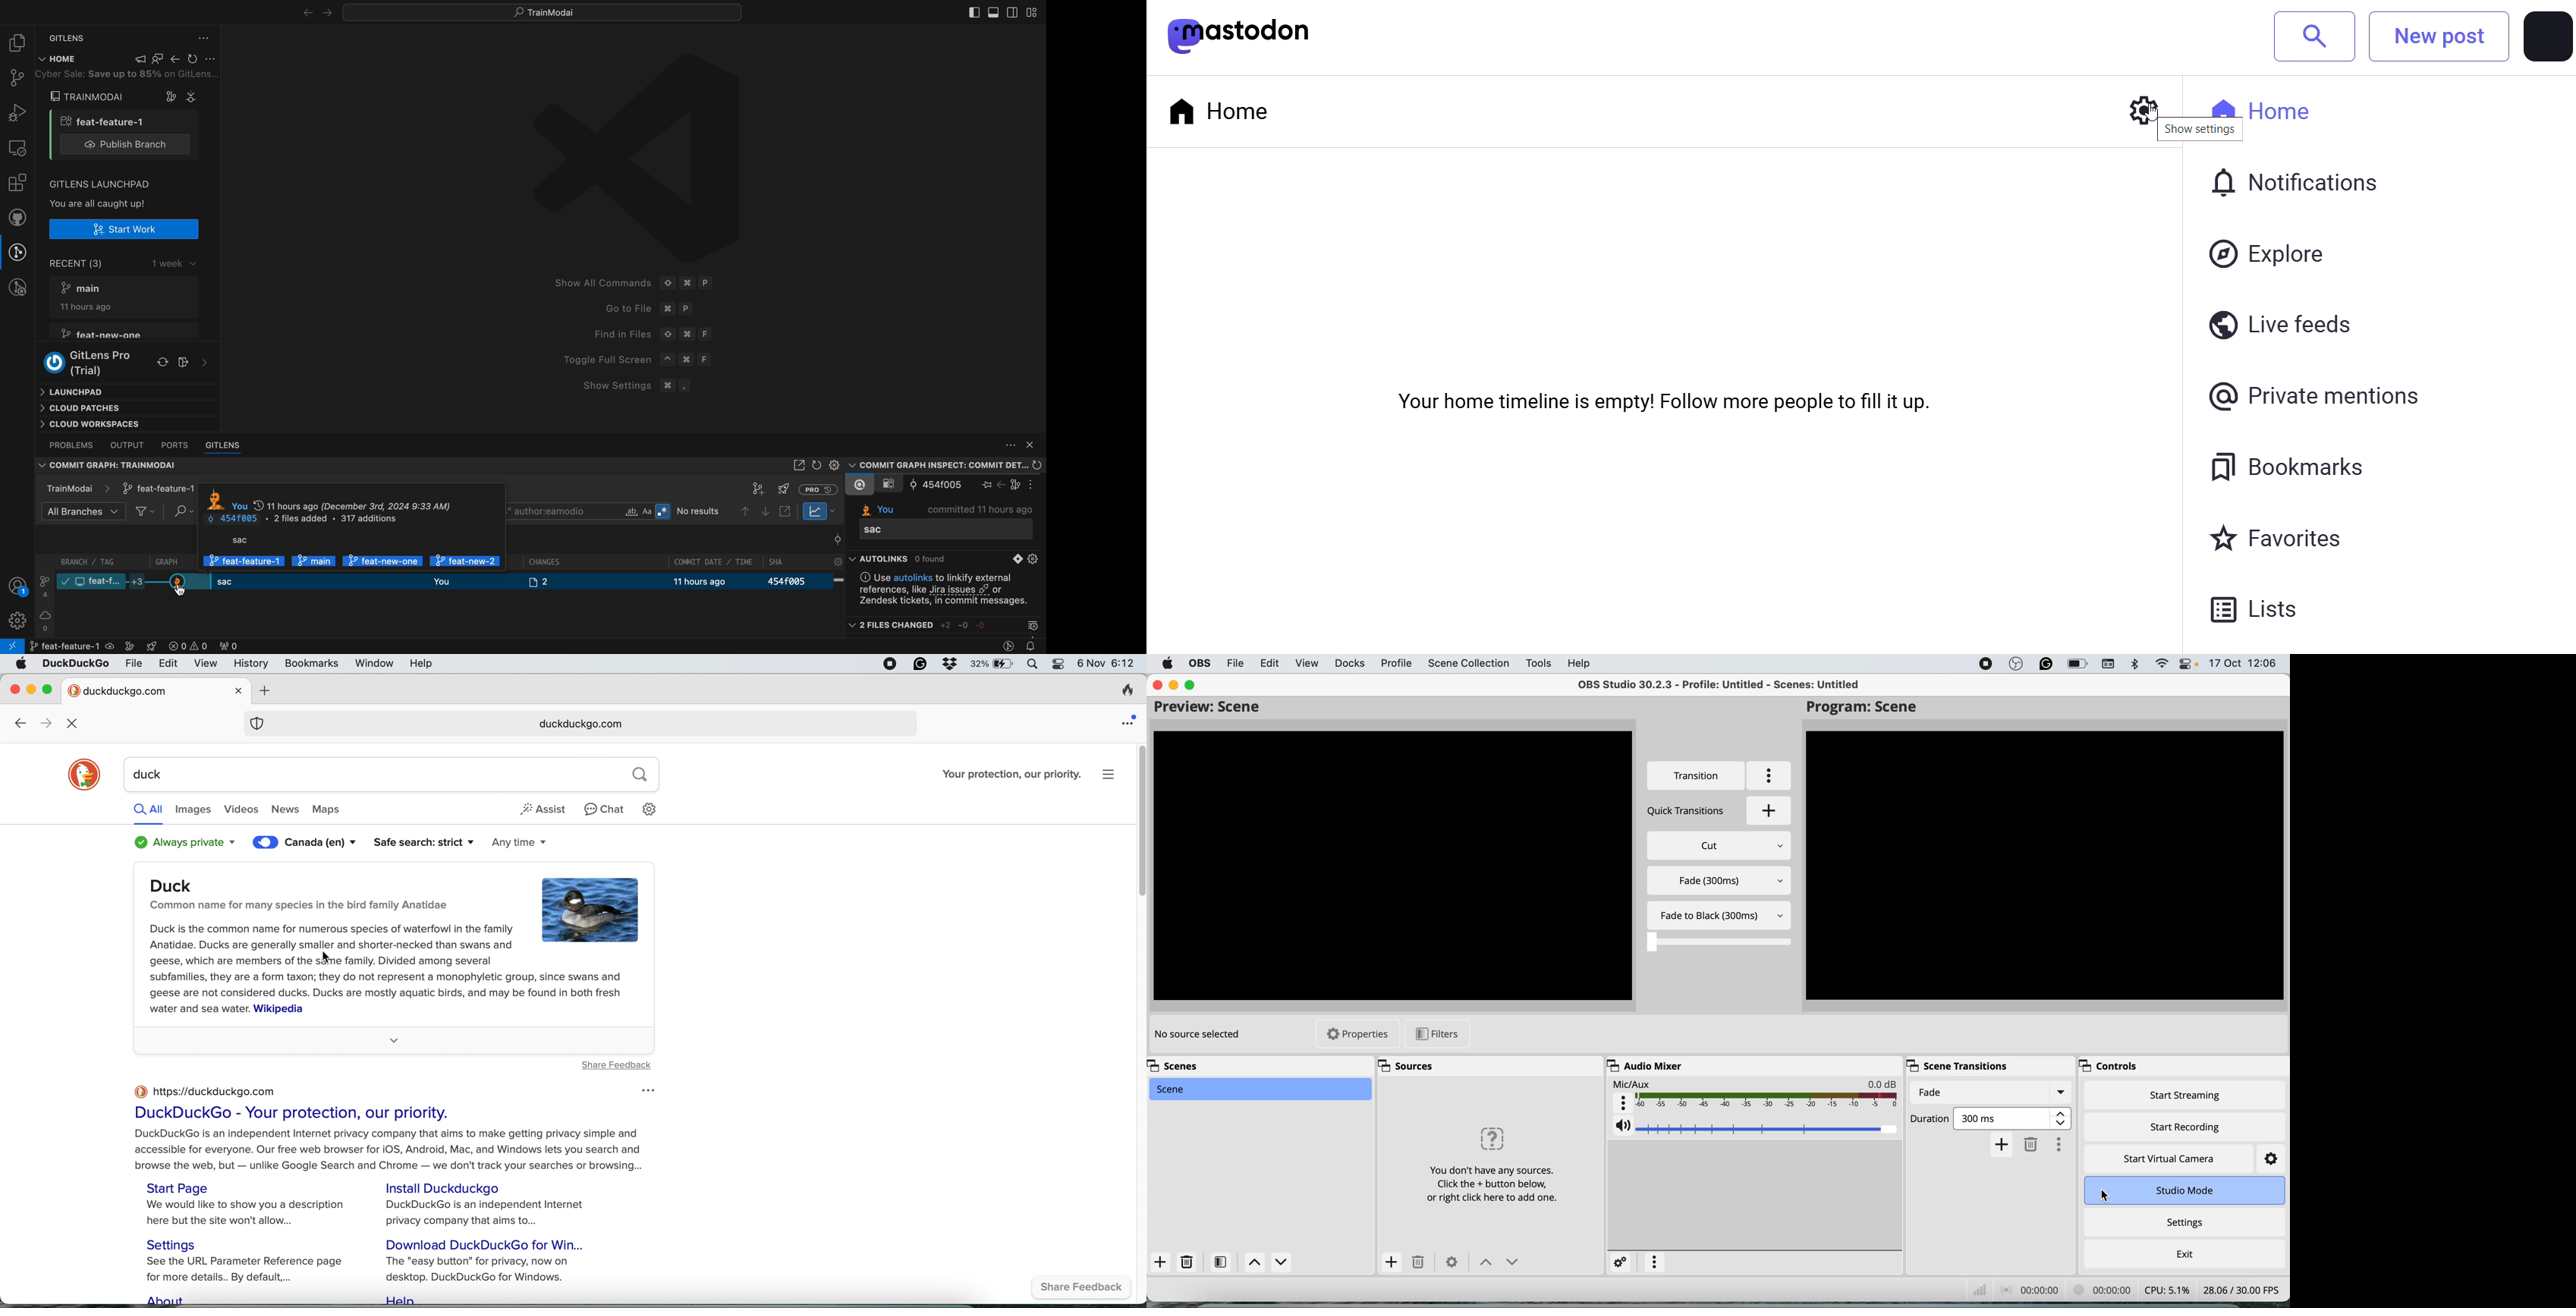 The width and height of the screenshot is (2576, 1316). I want to click on current transitions, so click(1989, 1093).